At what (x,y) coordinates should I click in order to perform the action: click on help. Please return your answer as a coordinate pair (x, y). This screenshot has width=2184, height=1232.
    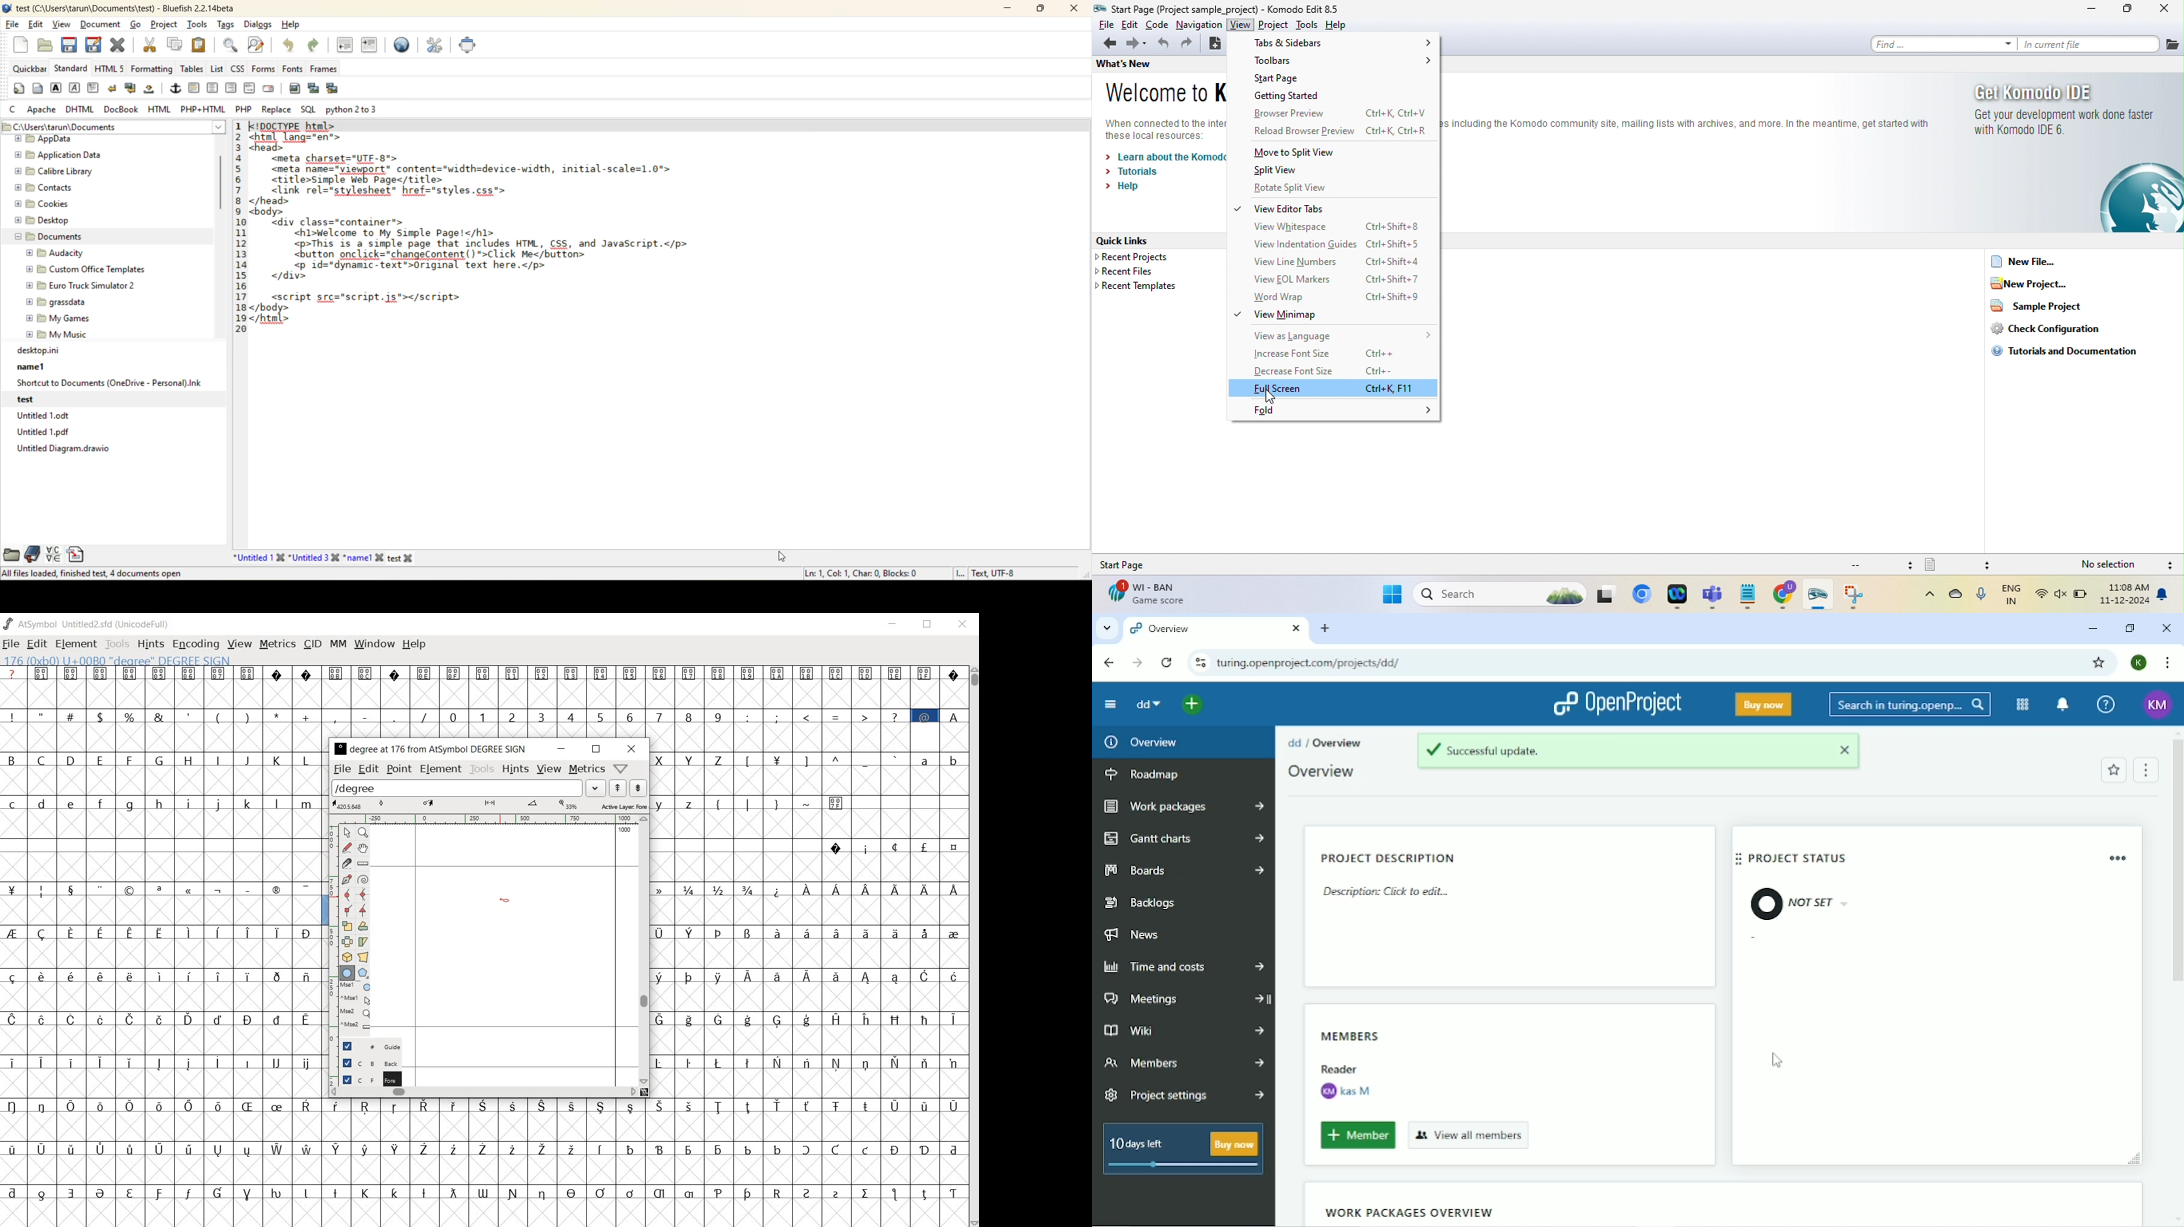
    Looking at the image, I should click on (416, 645).